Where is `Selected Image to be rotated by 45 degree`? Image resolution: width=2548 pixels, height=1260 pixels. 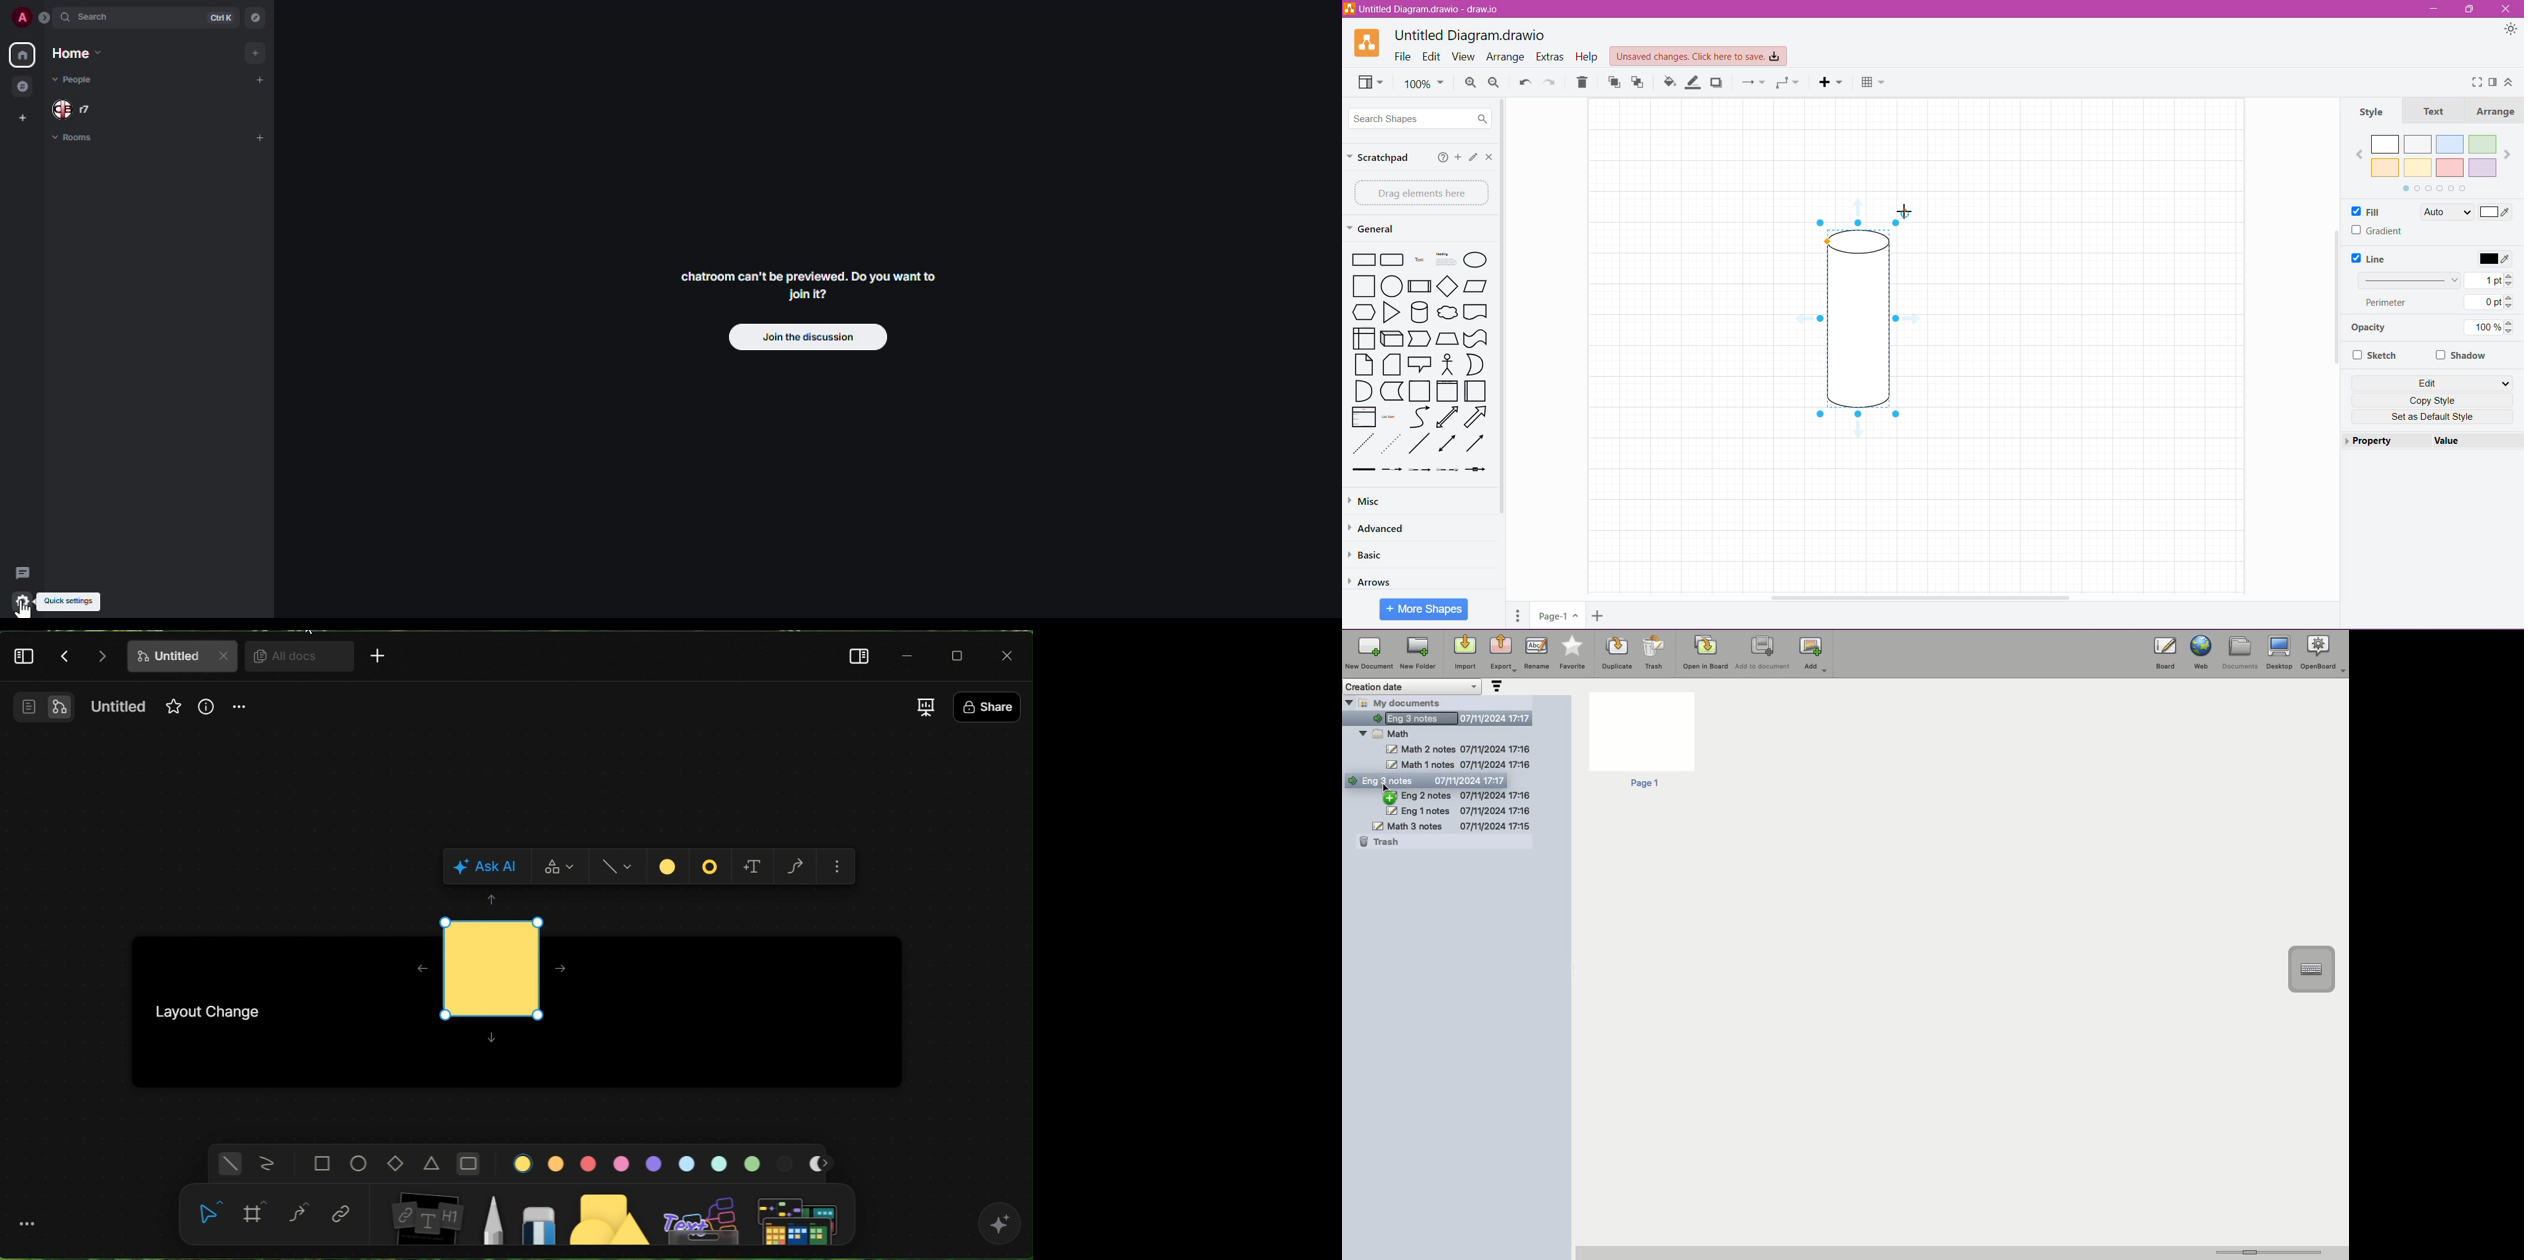
Selected Image to be rotated by 45 degree is located at coordinates (1855, 322).